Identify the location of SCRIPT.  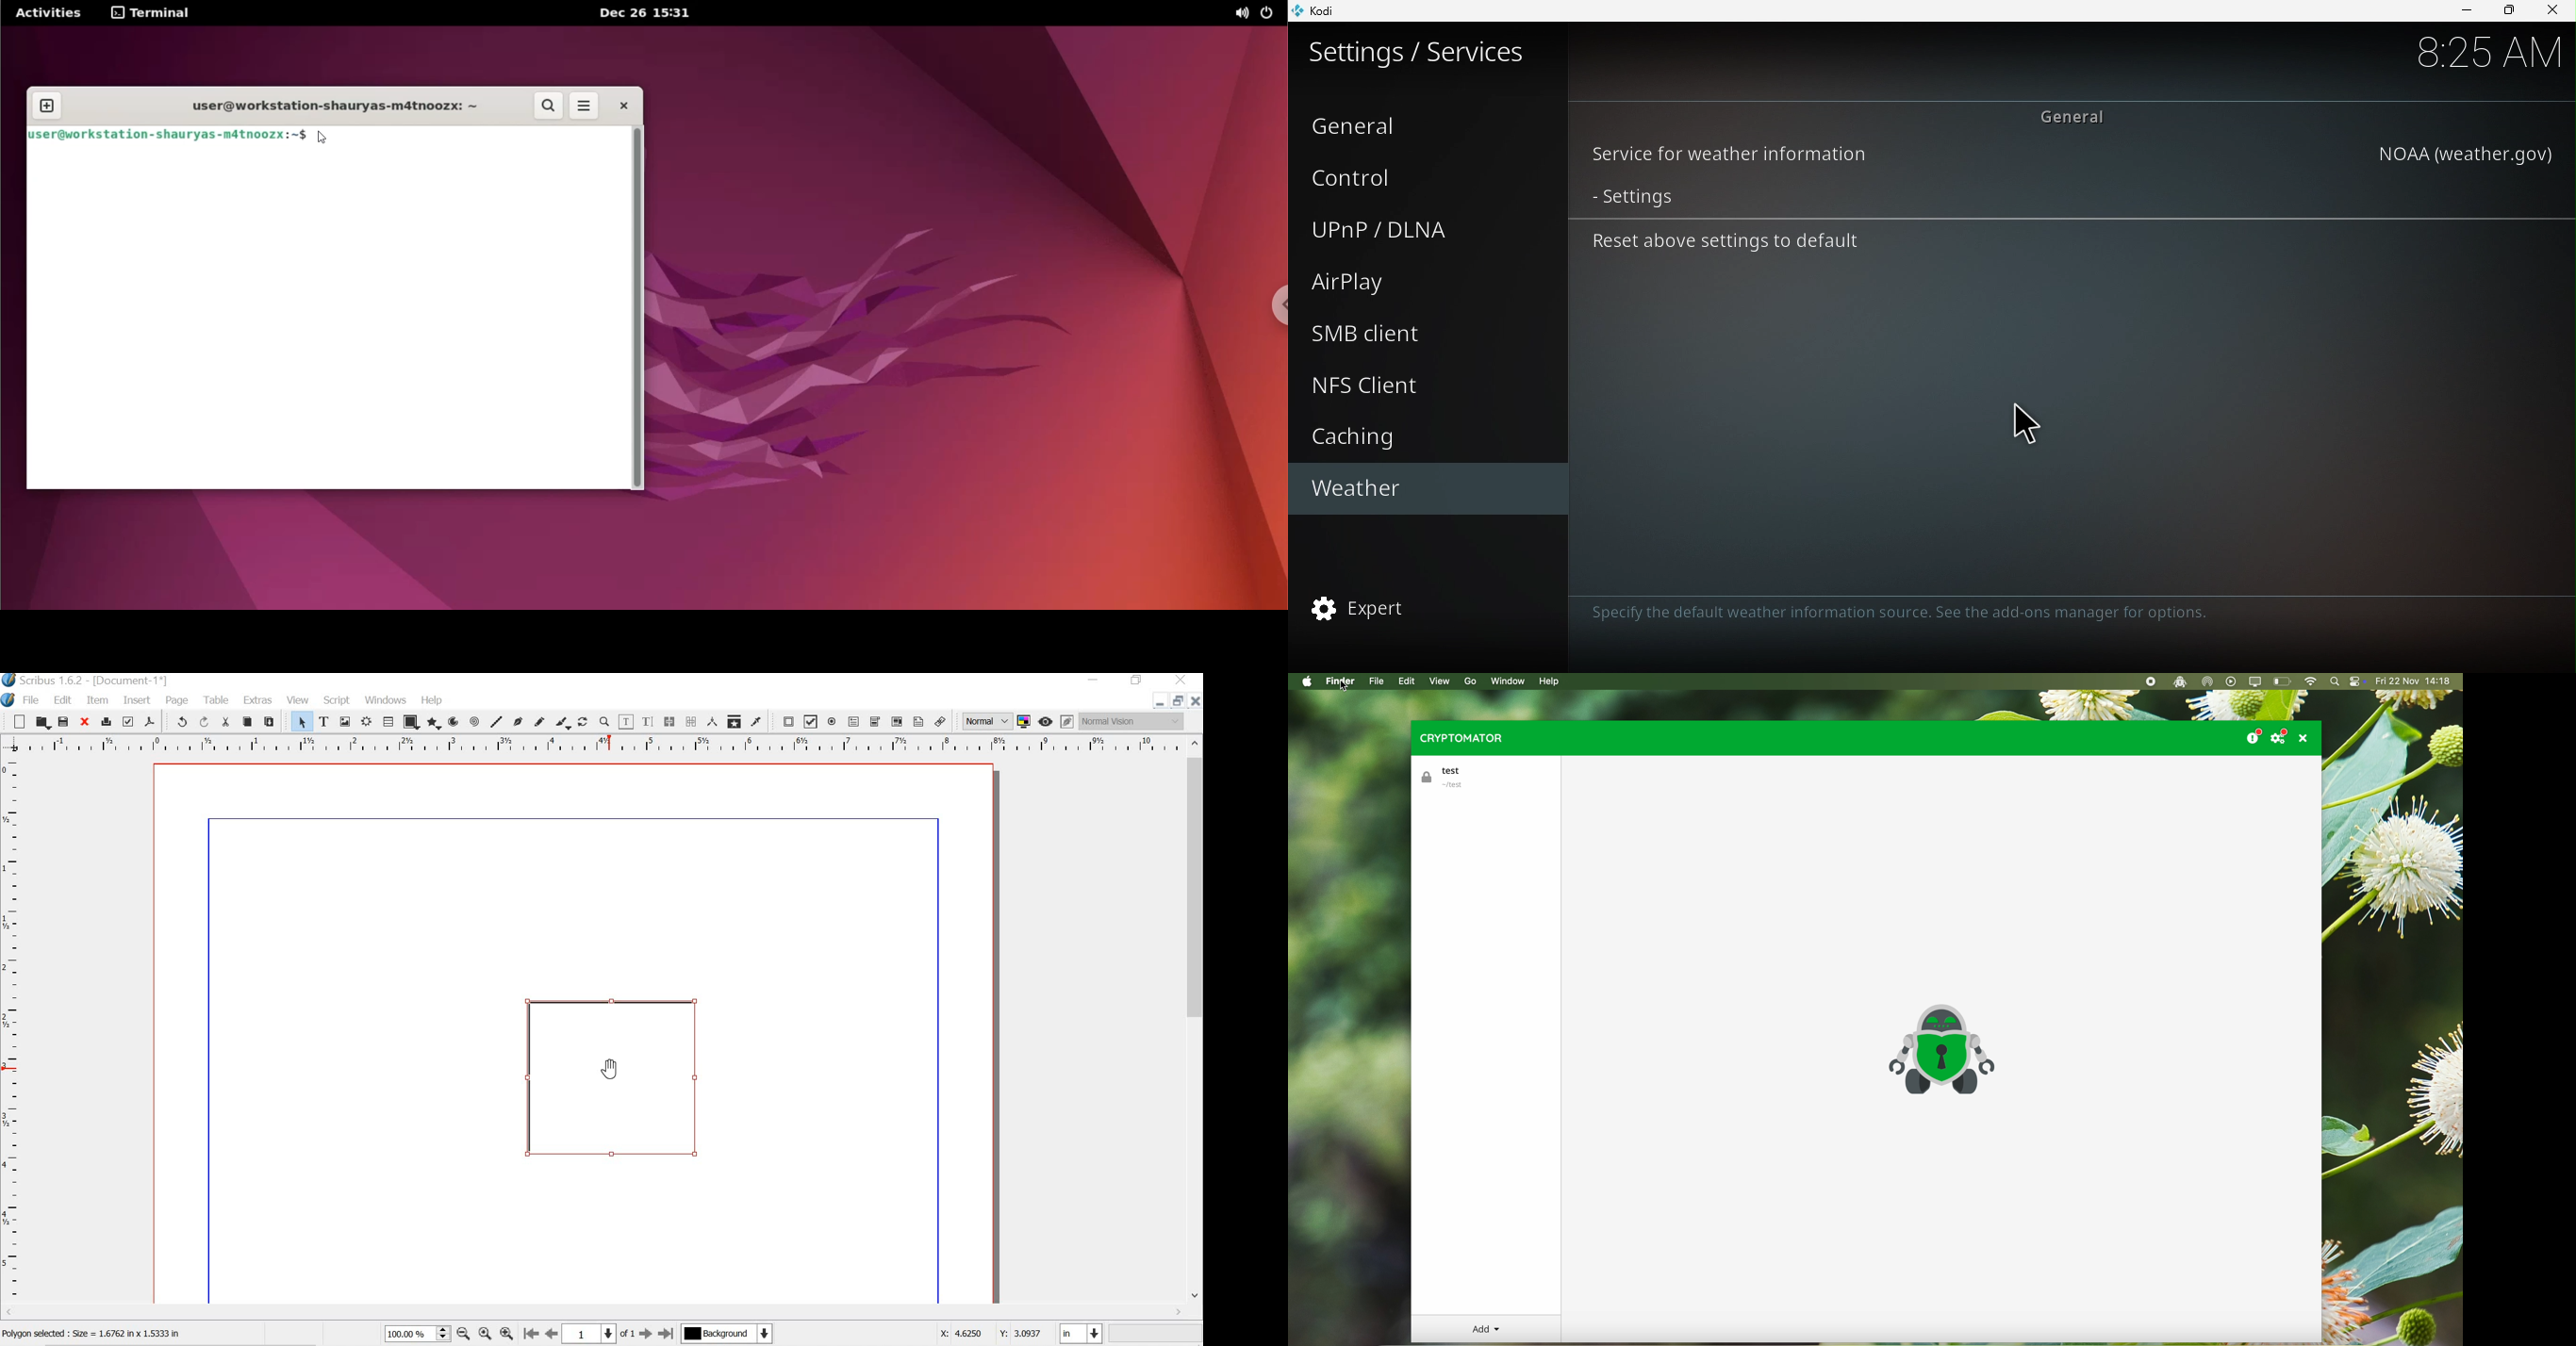
(337, 699).